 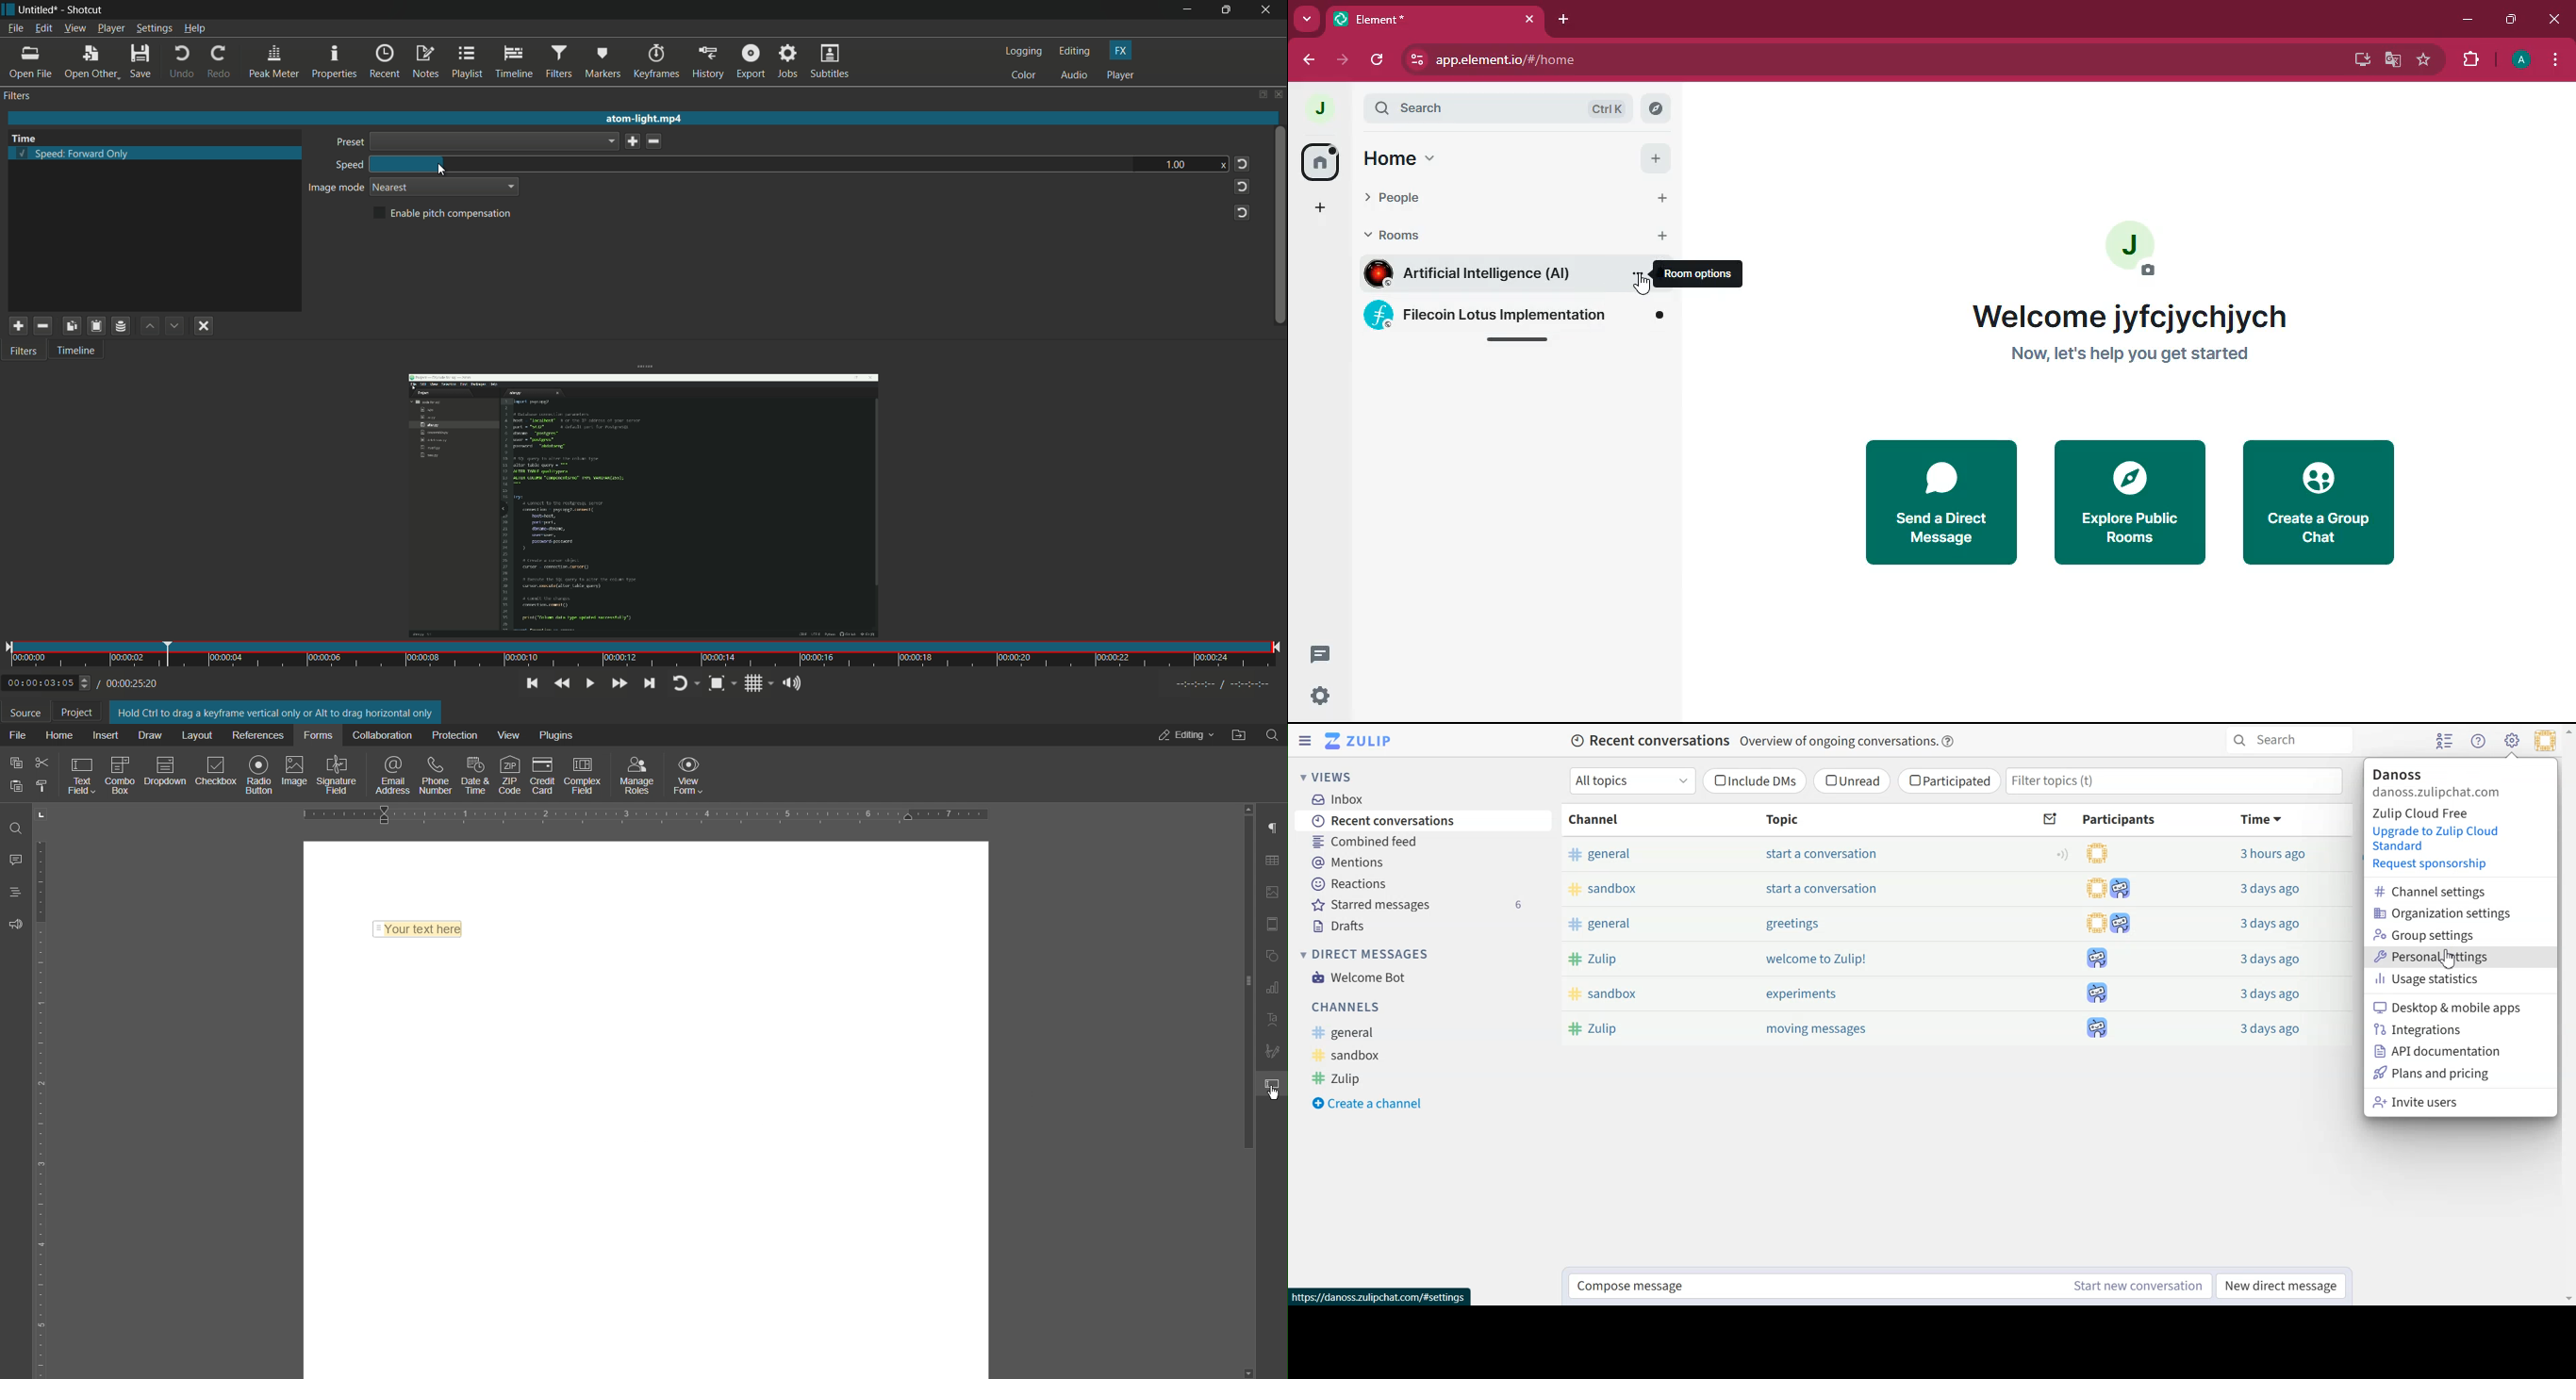 I want to click on Group settings, so click(x=2439, y=934).